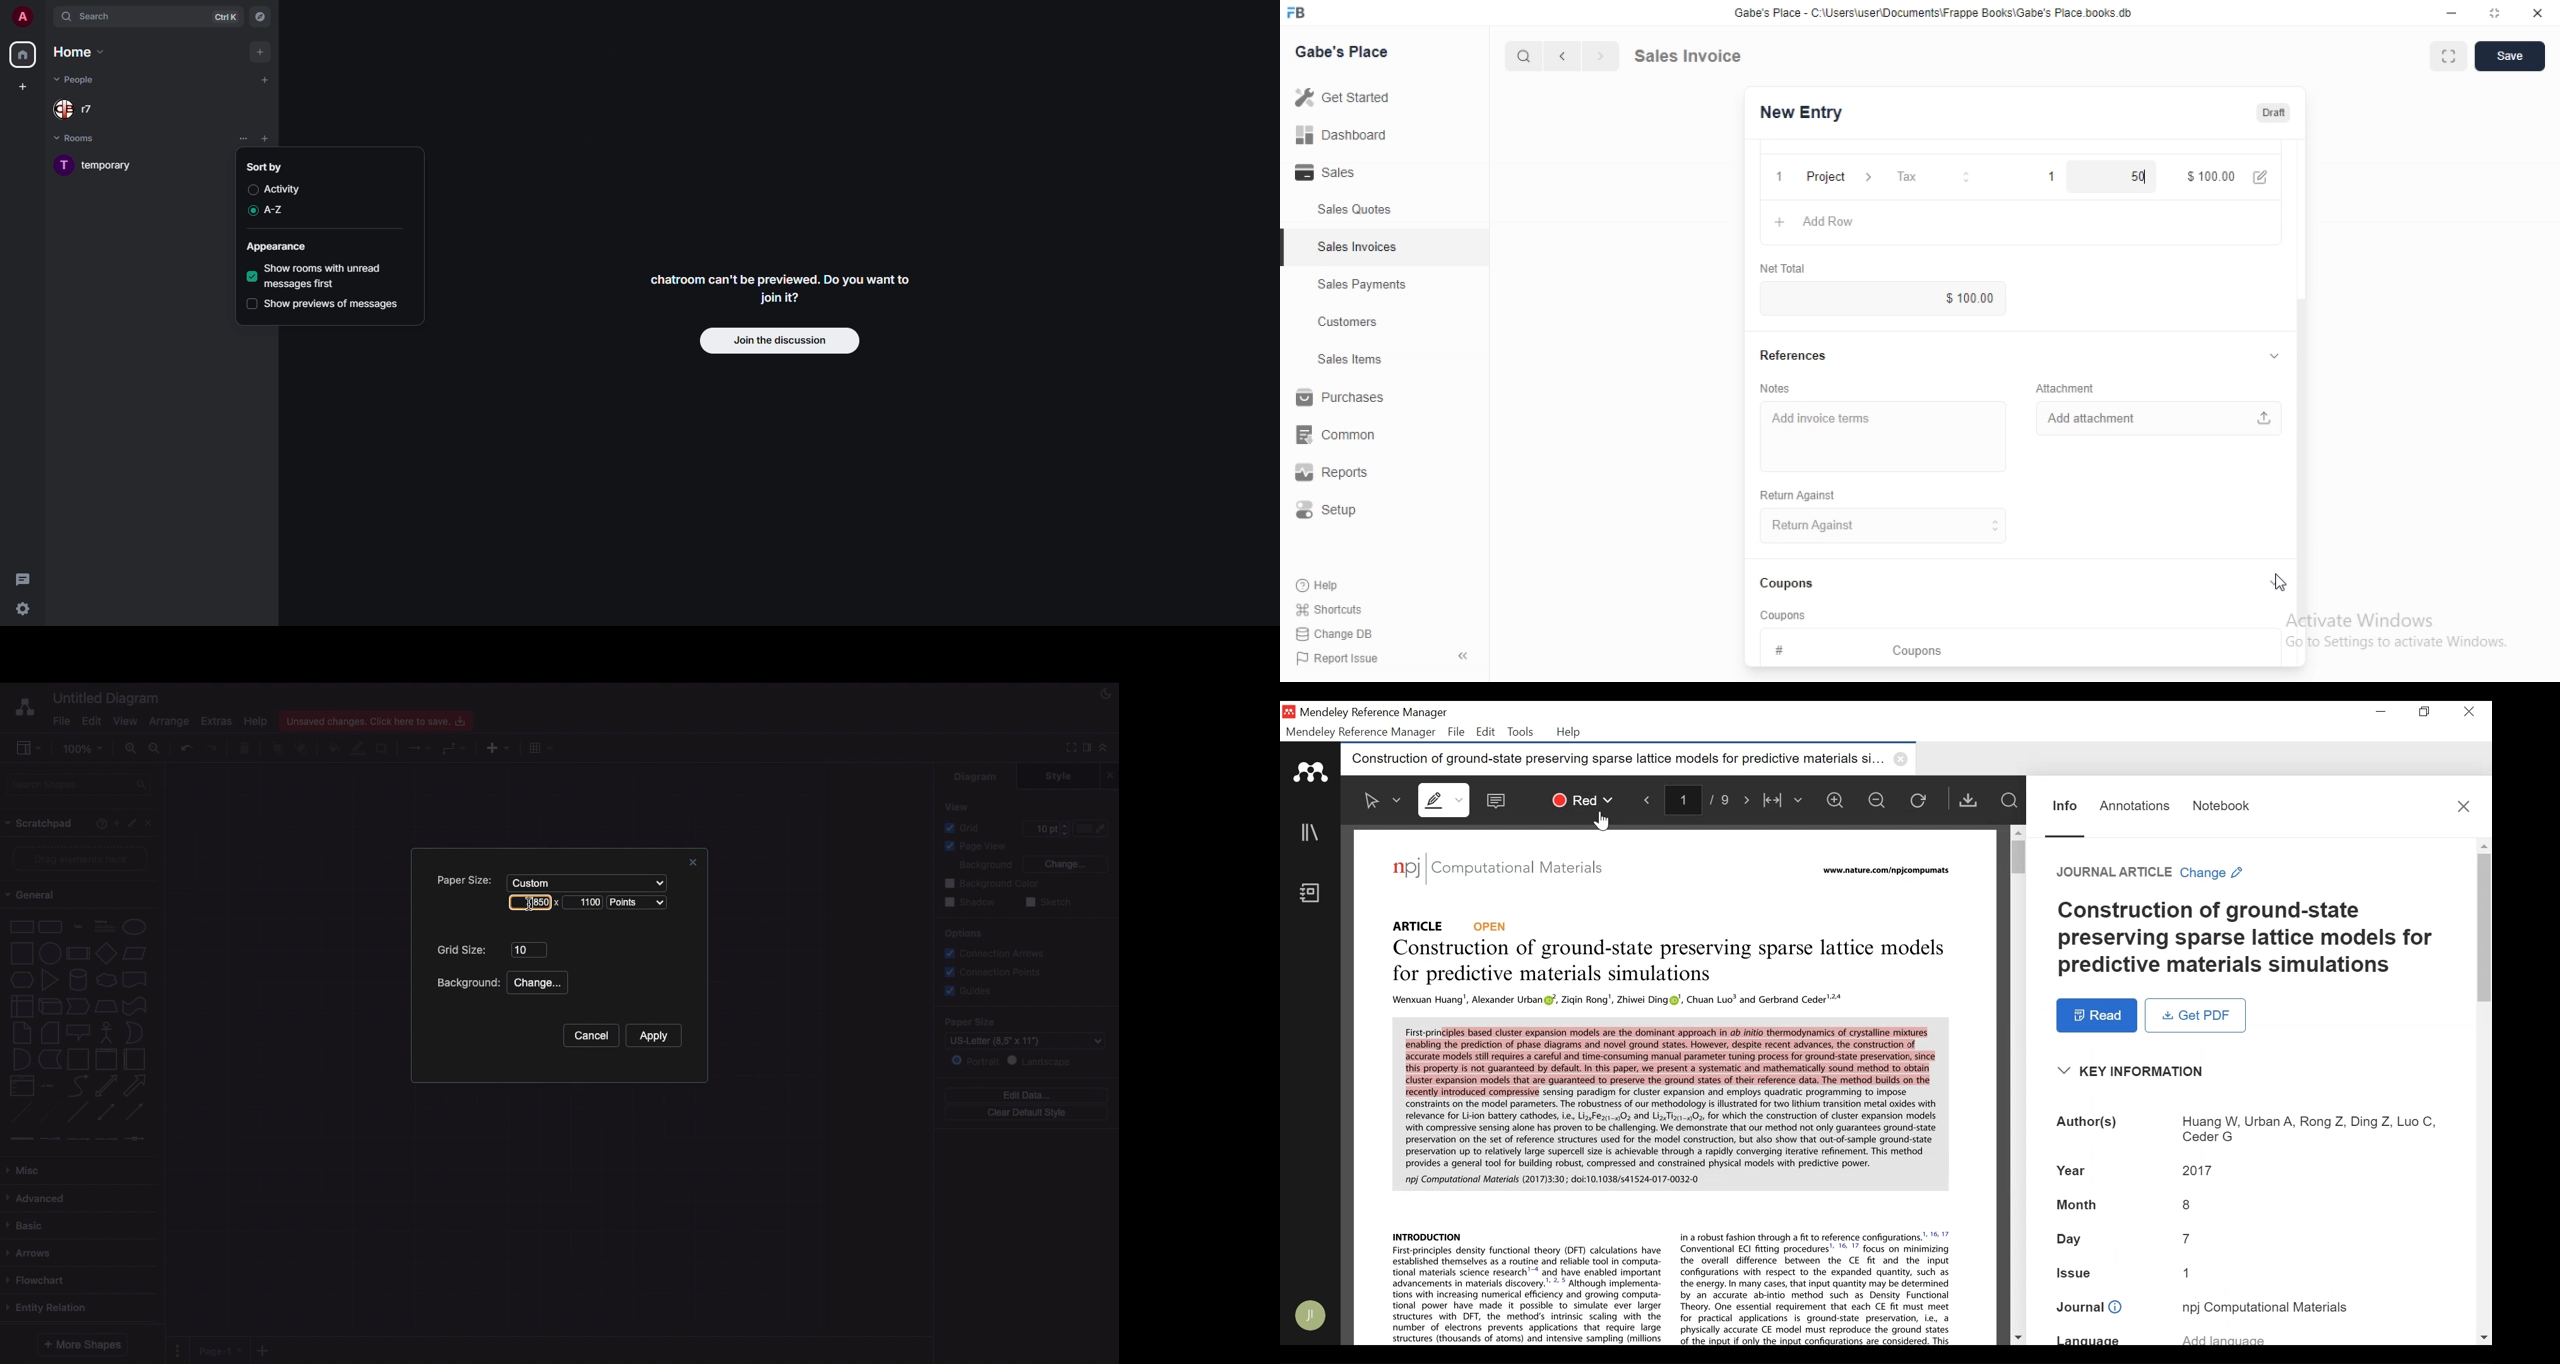 This screenshot has width=2576, height=1372. Describe the element at coordinates (2443, 54) in the screenshot. I see `maximise` at that location.